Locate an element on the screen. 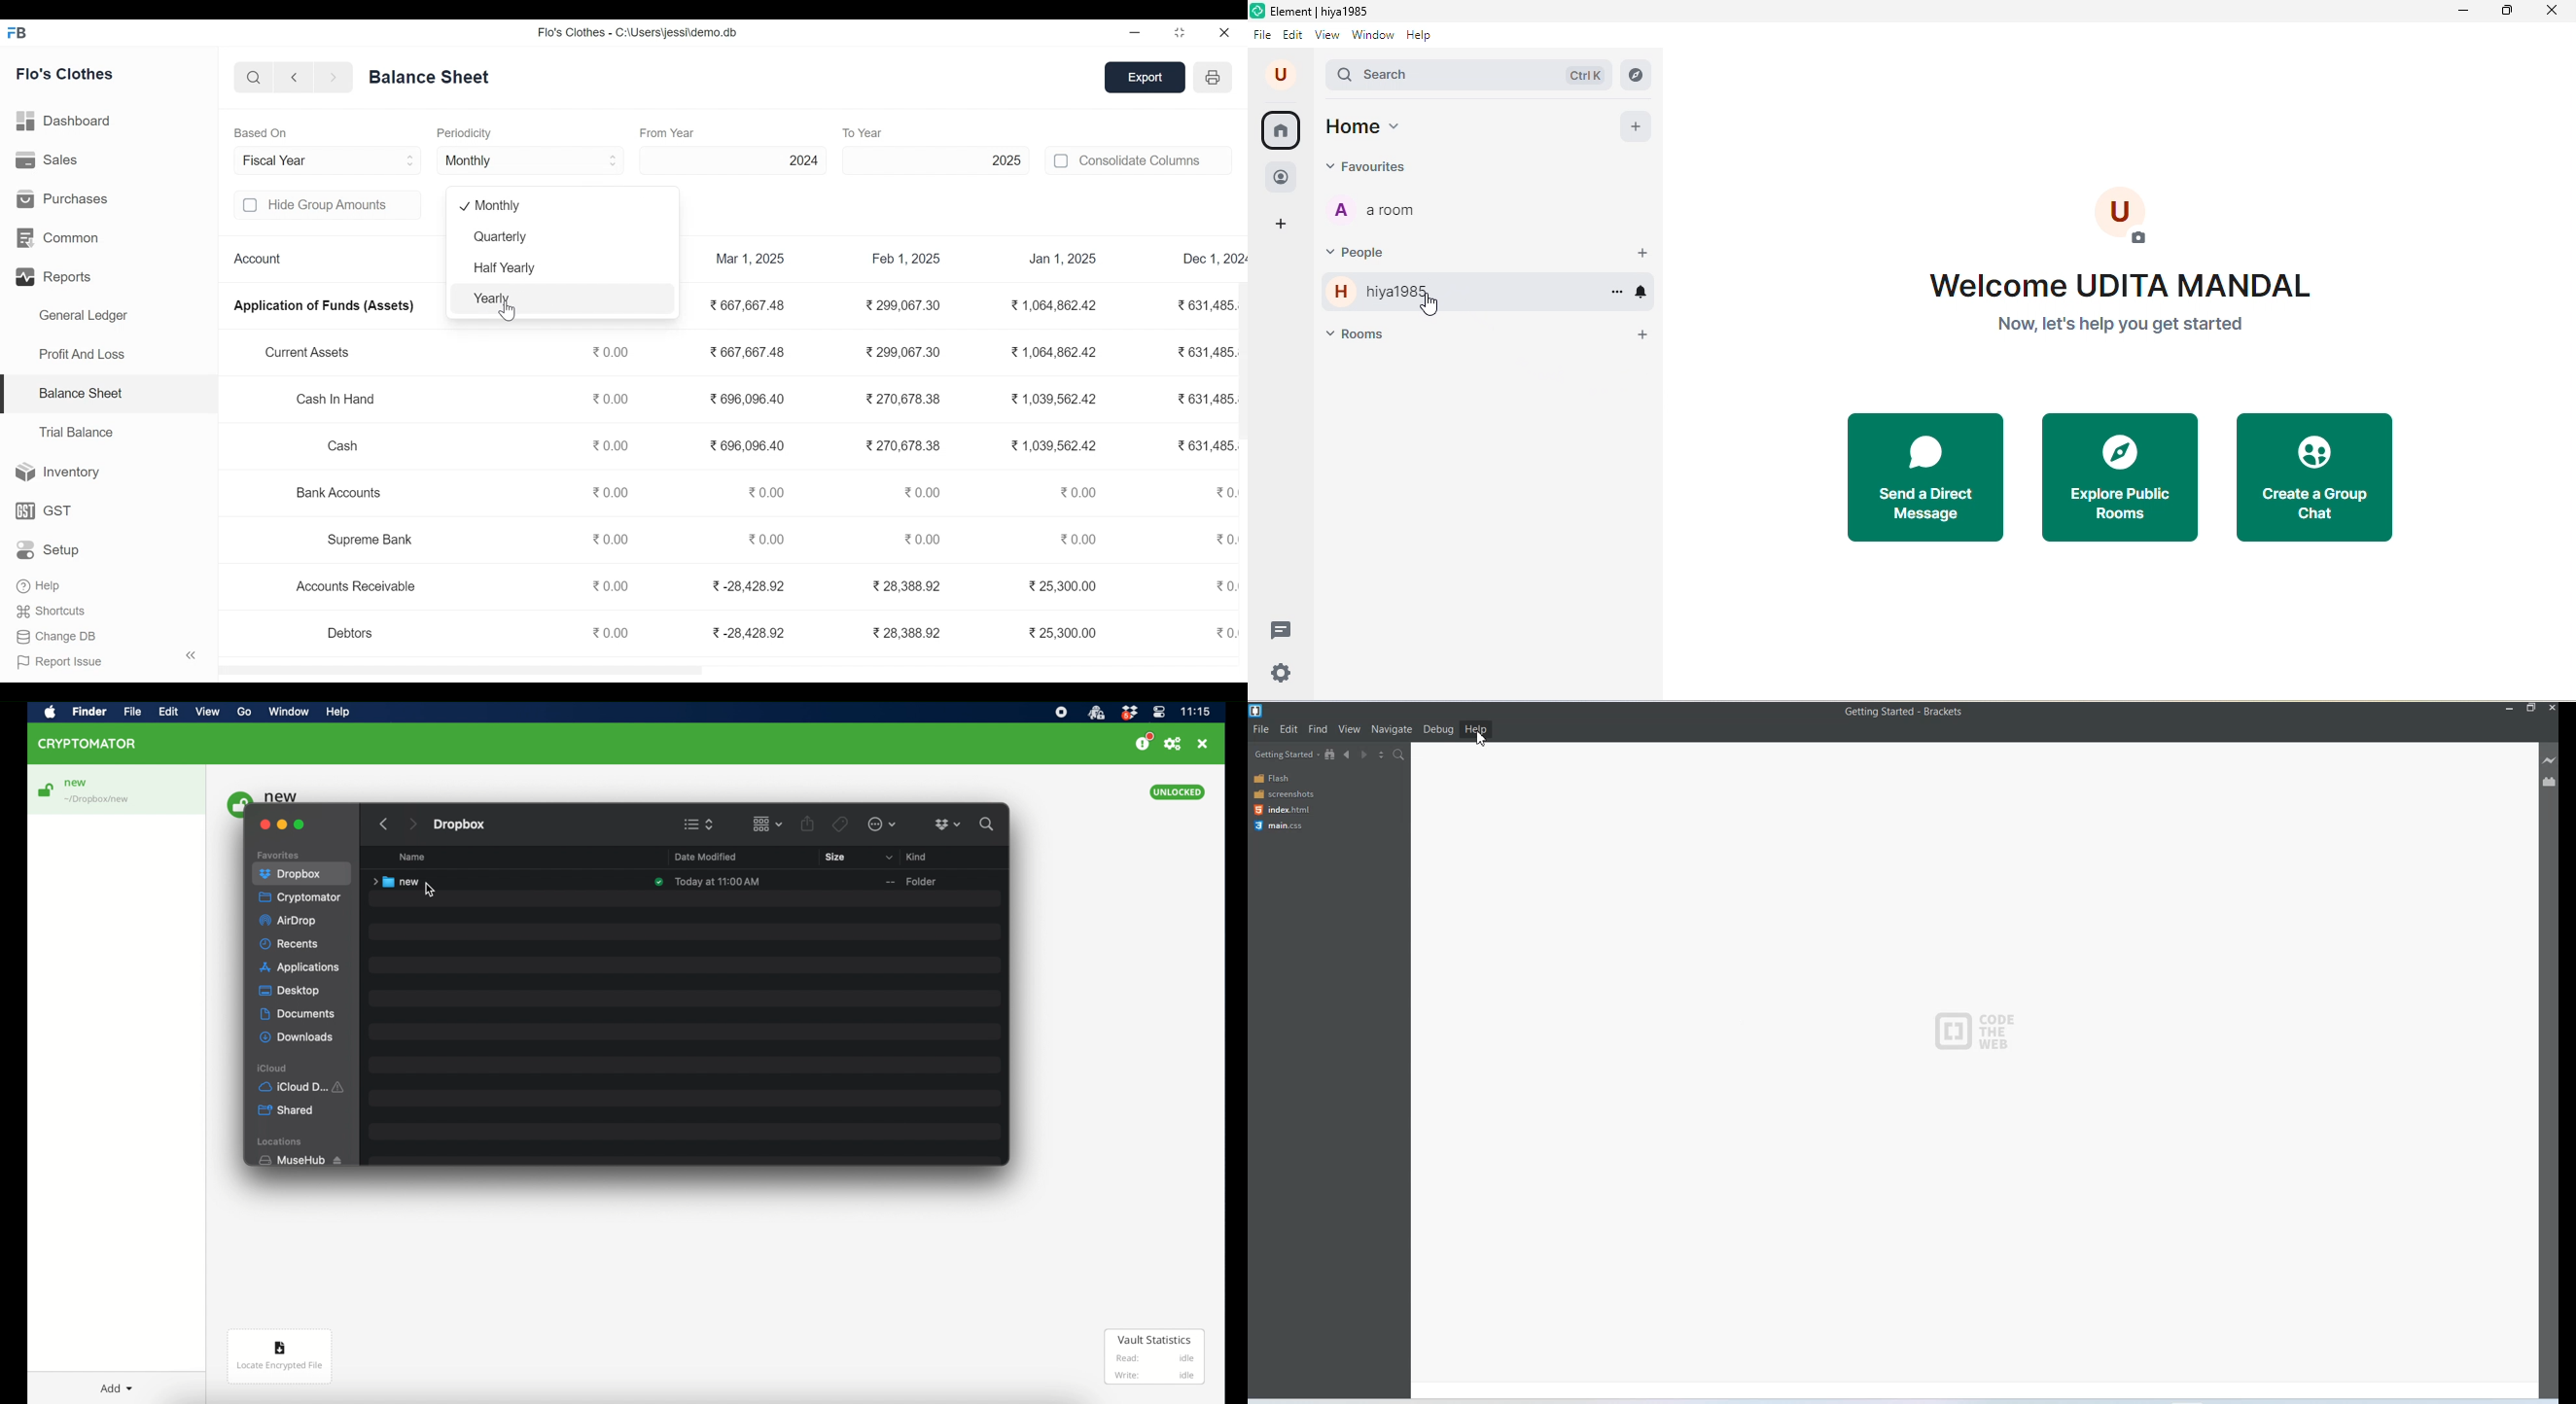 The height and width of the screenshot is (1428, 2576). Send a DirectMessag is located at coordinates (1923, 477).